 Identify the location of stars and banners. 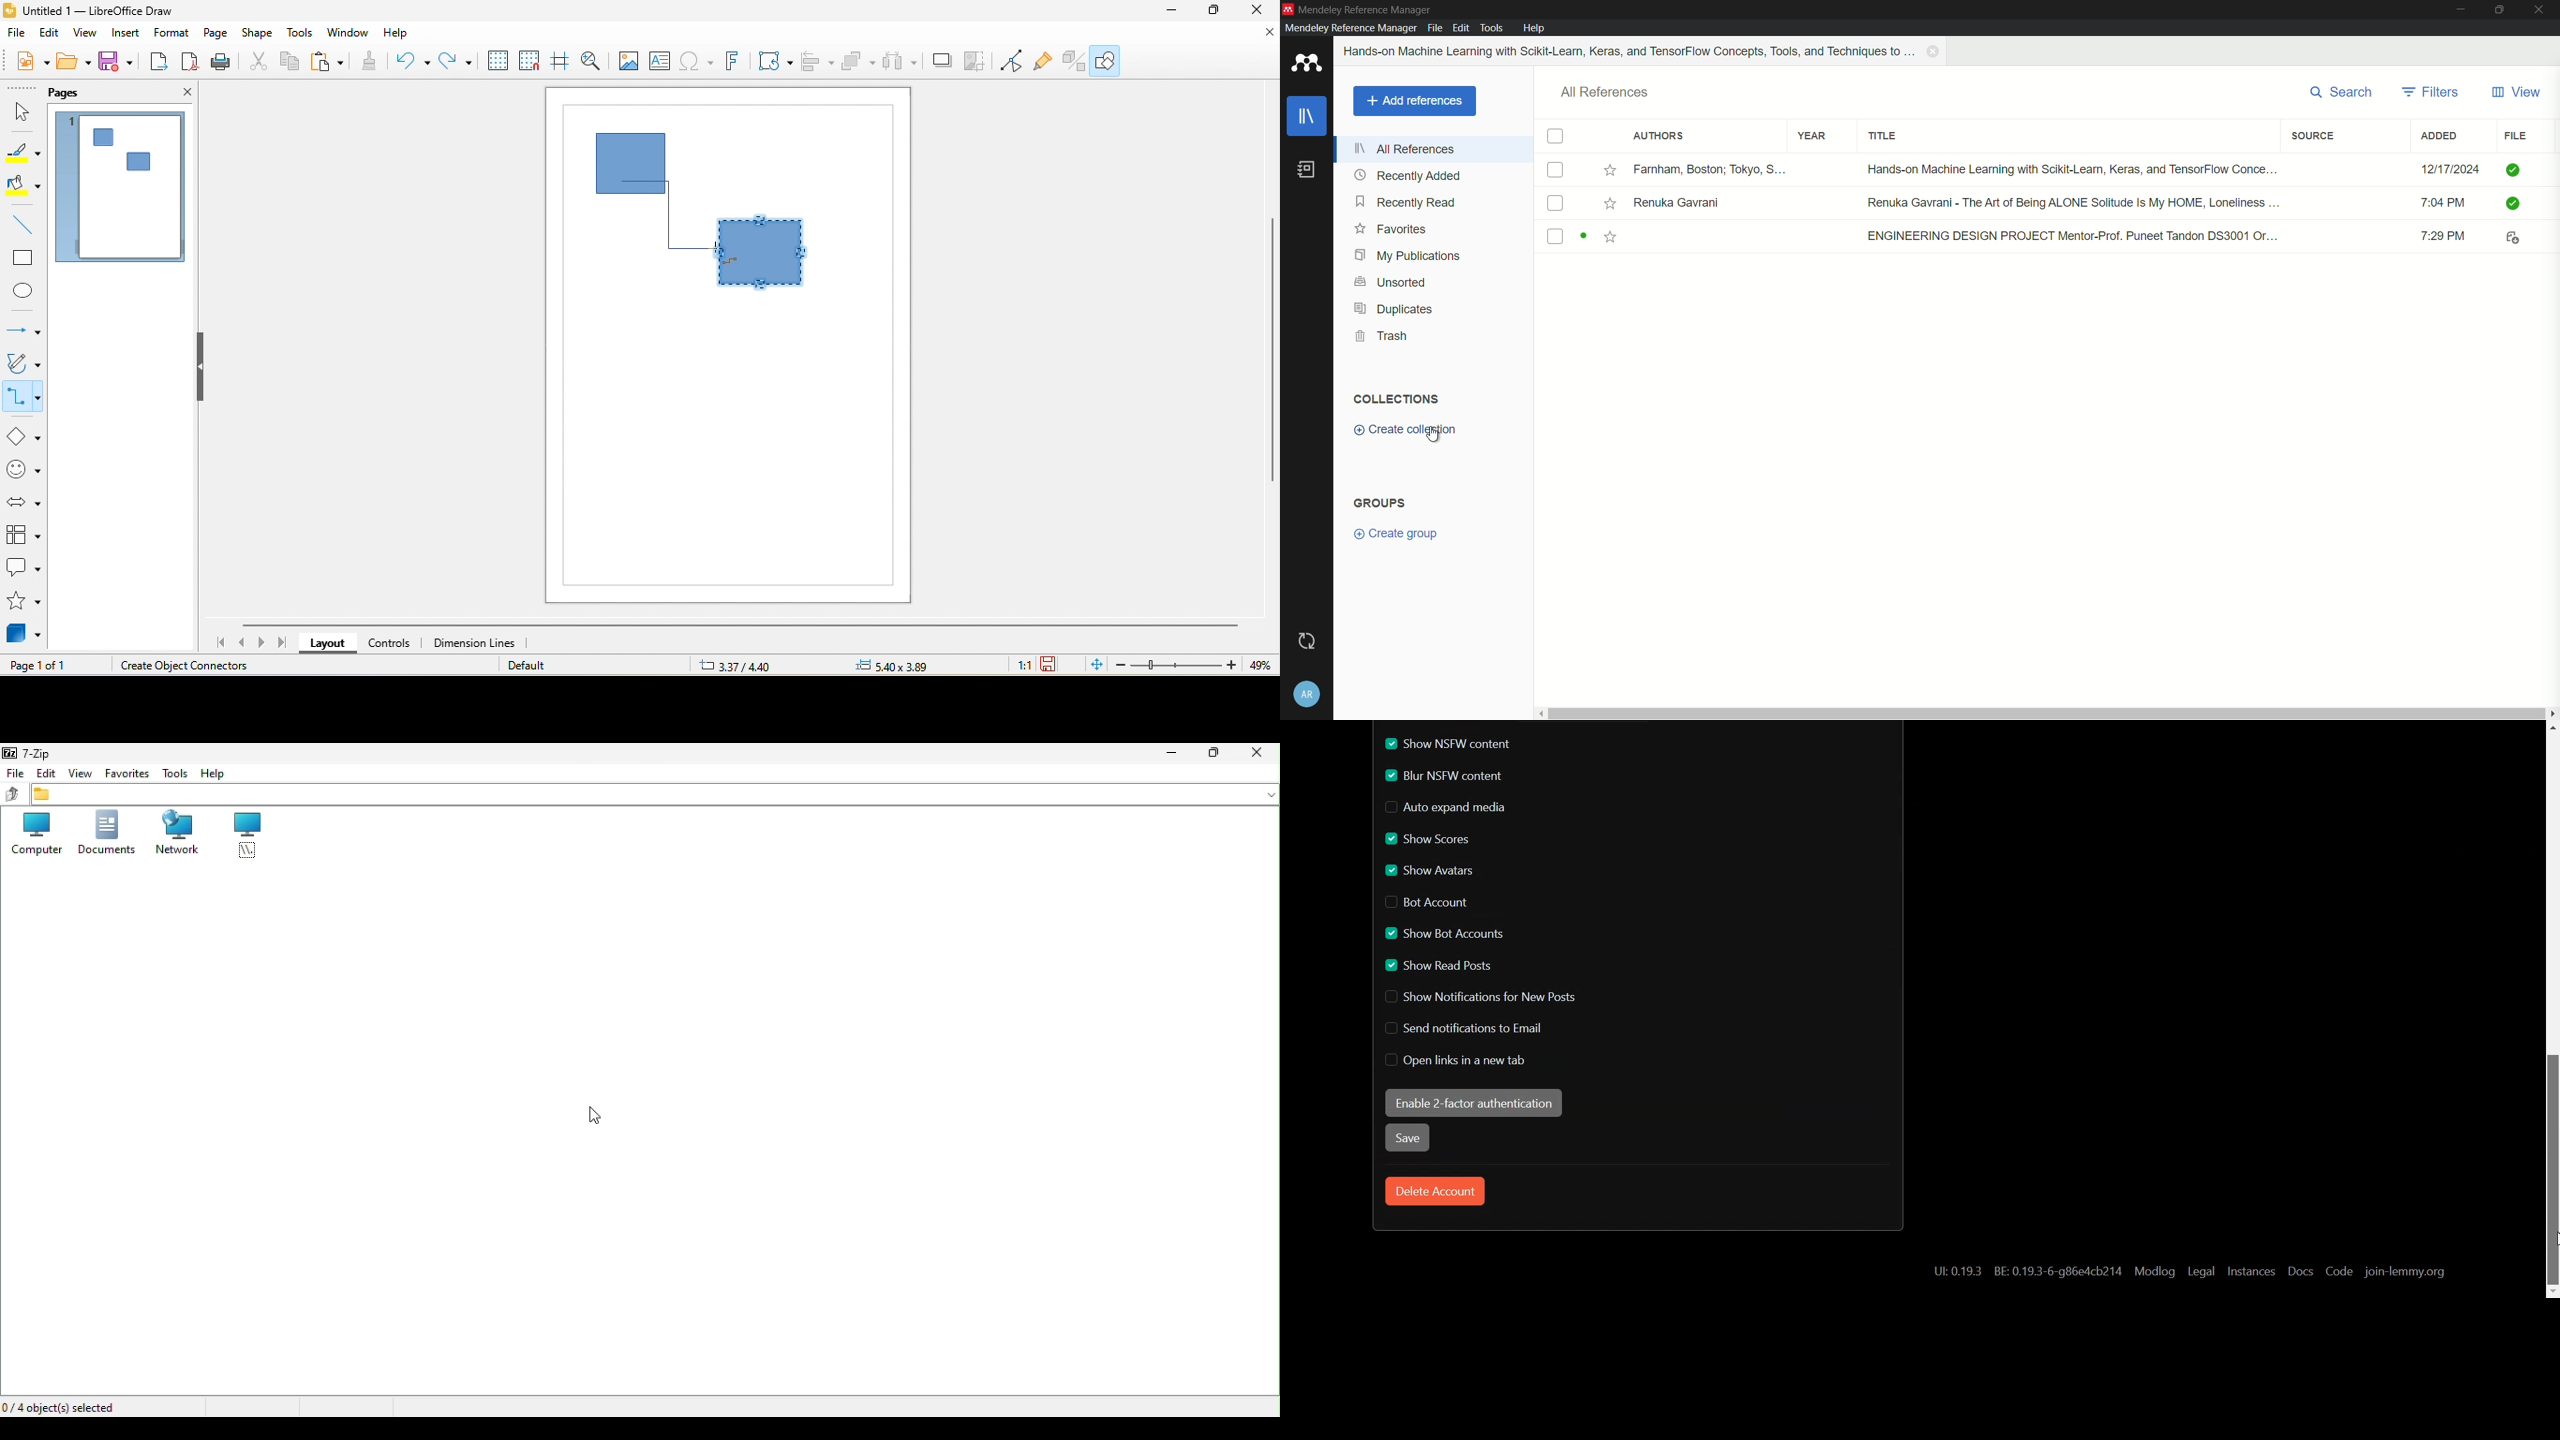
(25, 602).